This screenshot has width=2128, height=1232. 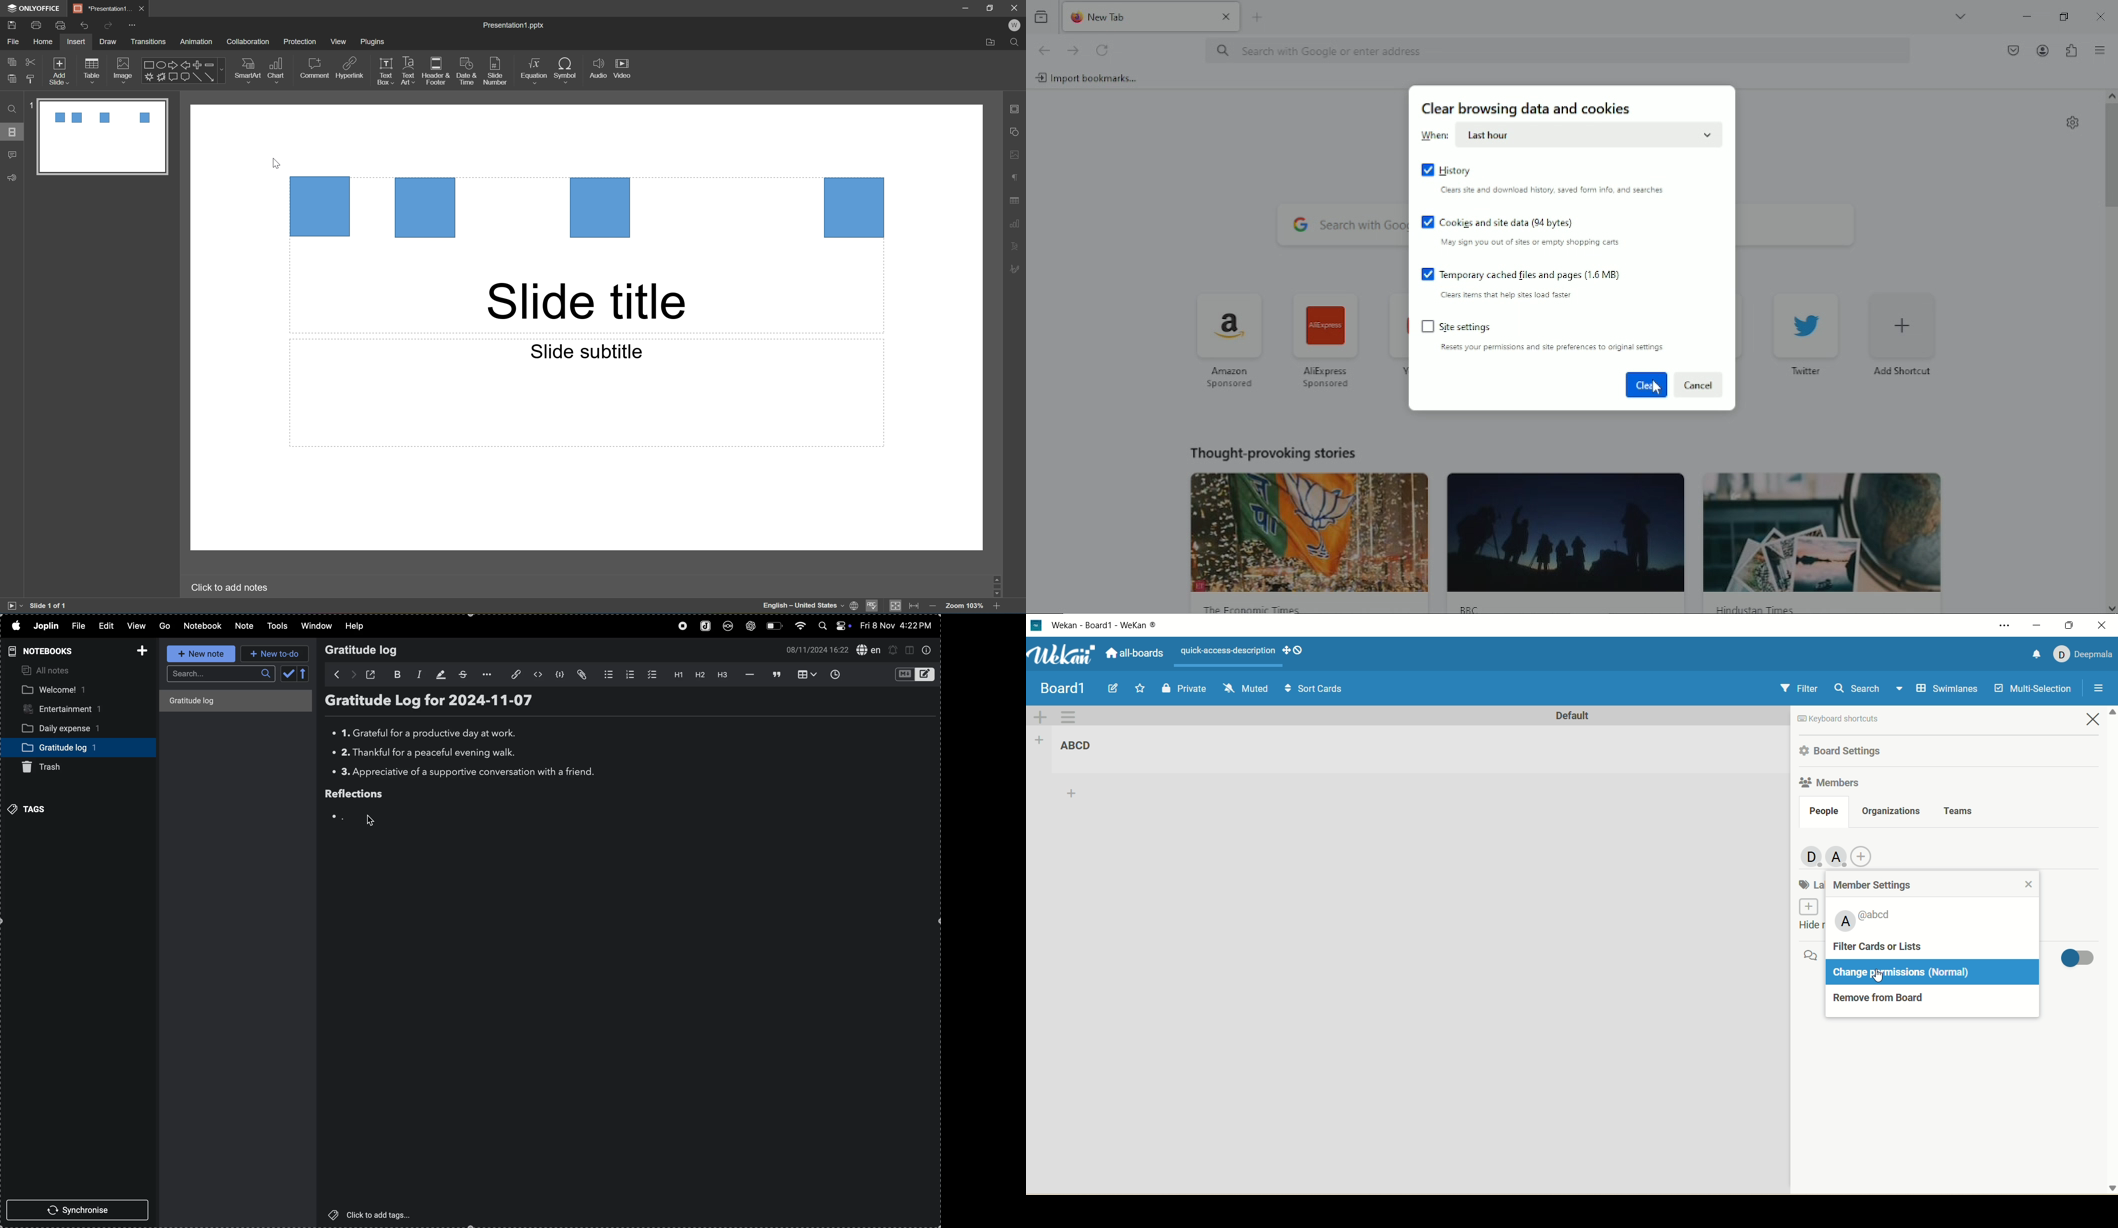 What do you see at coordinates (699, 675) in the screenshot?
I see `heading 2` at bounding box center [699, 675].